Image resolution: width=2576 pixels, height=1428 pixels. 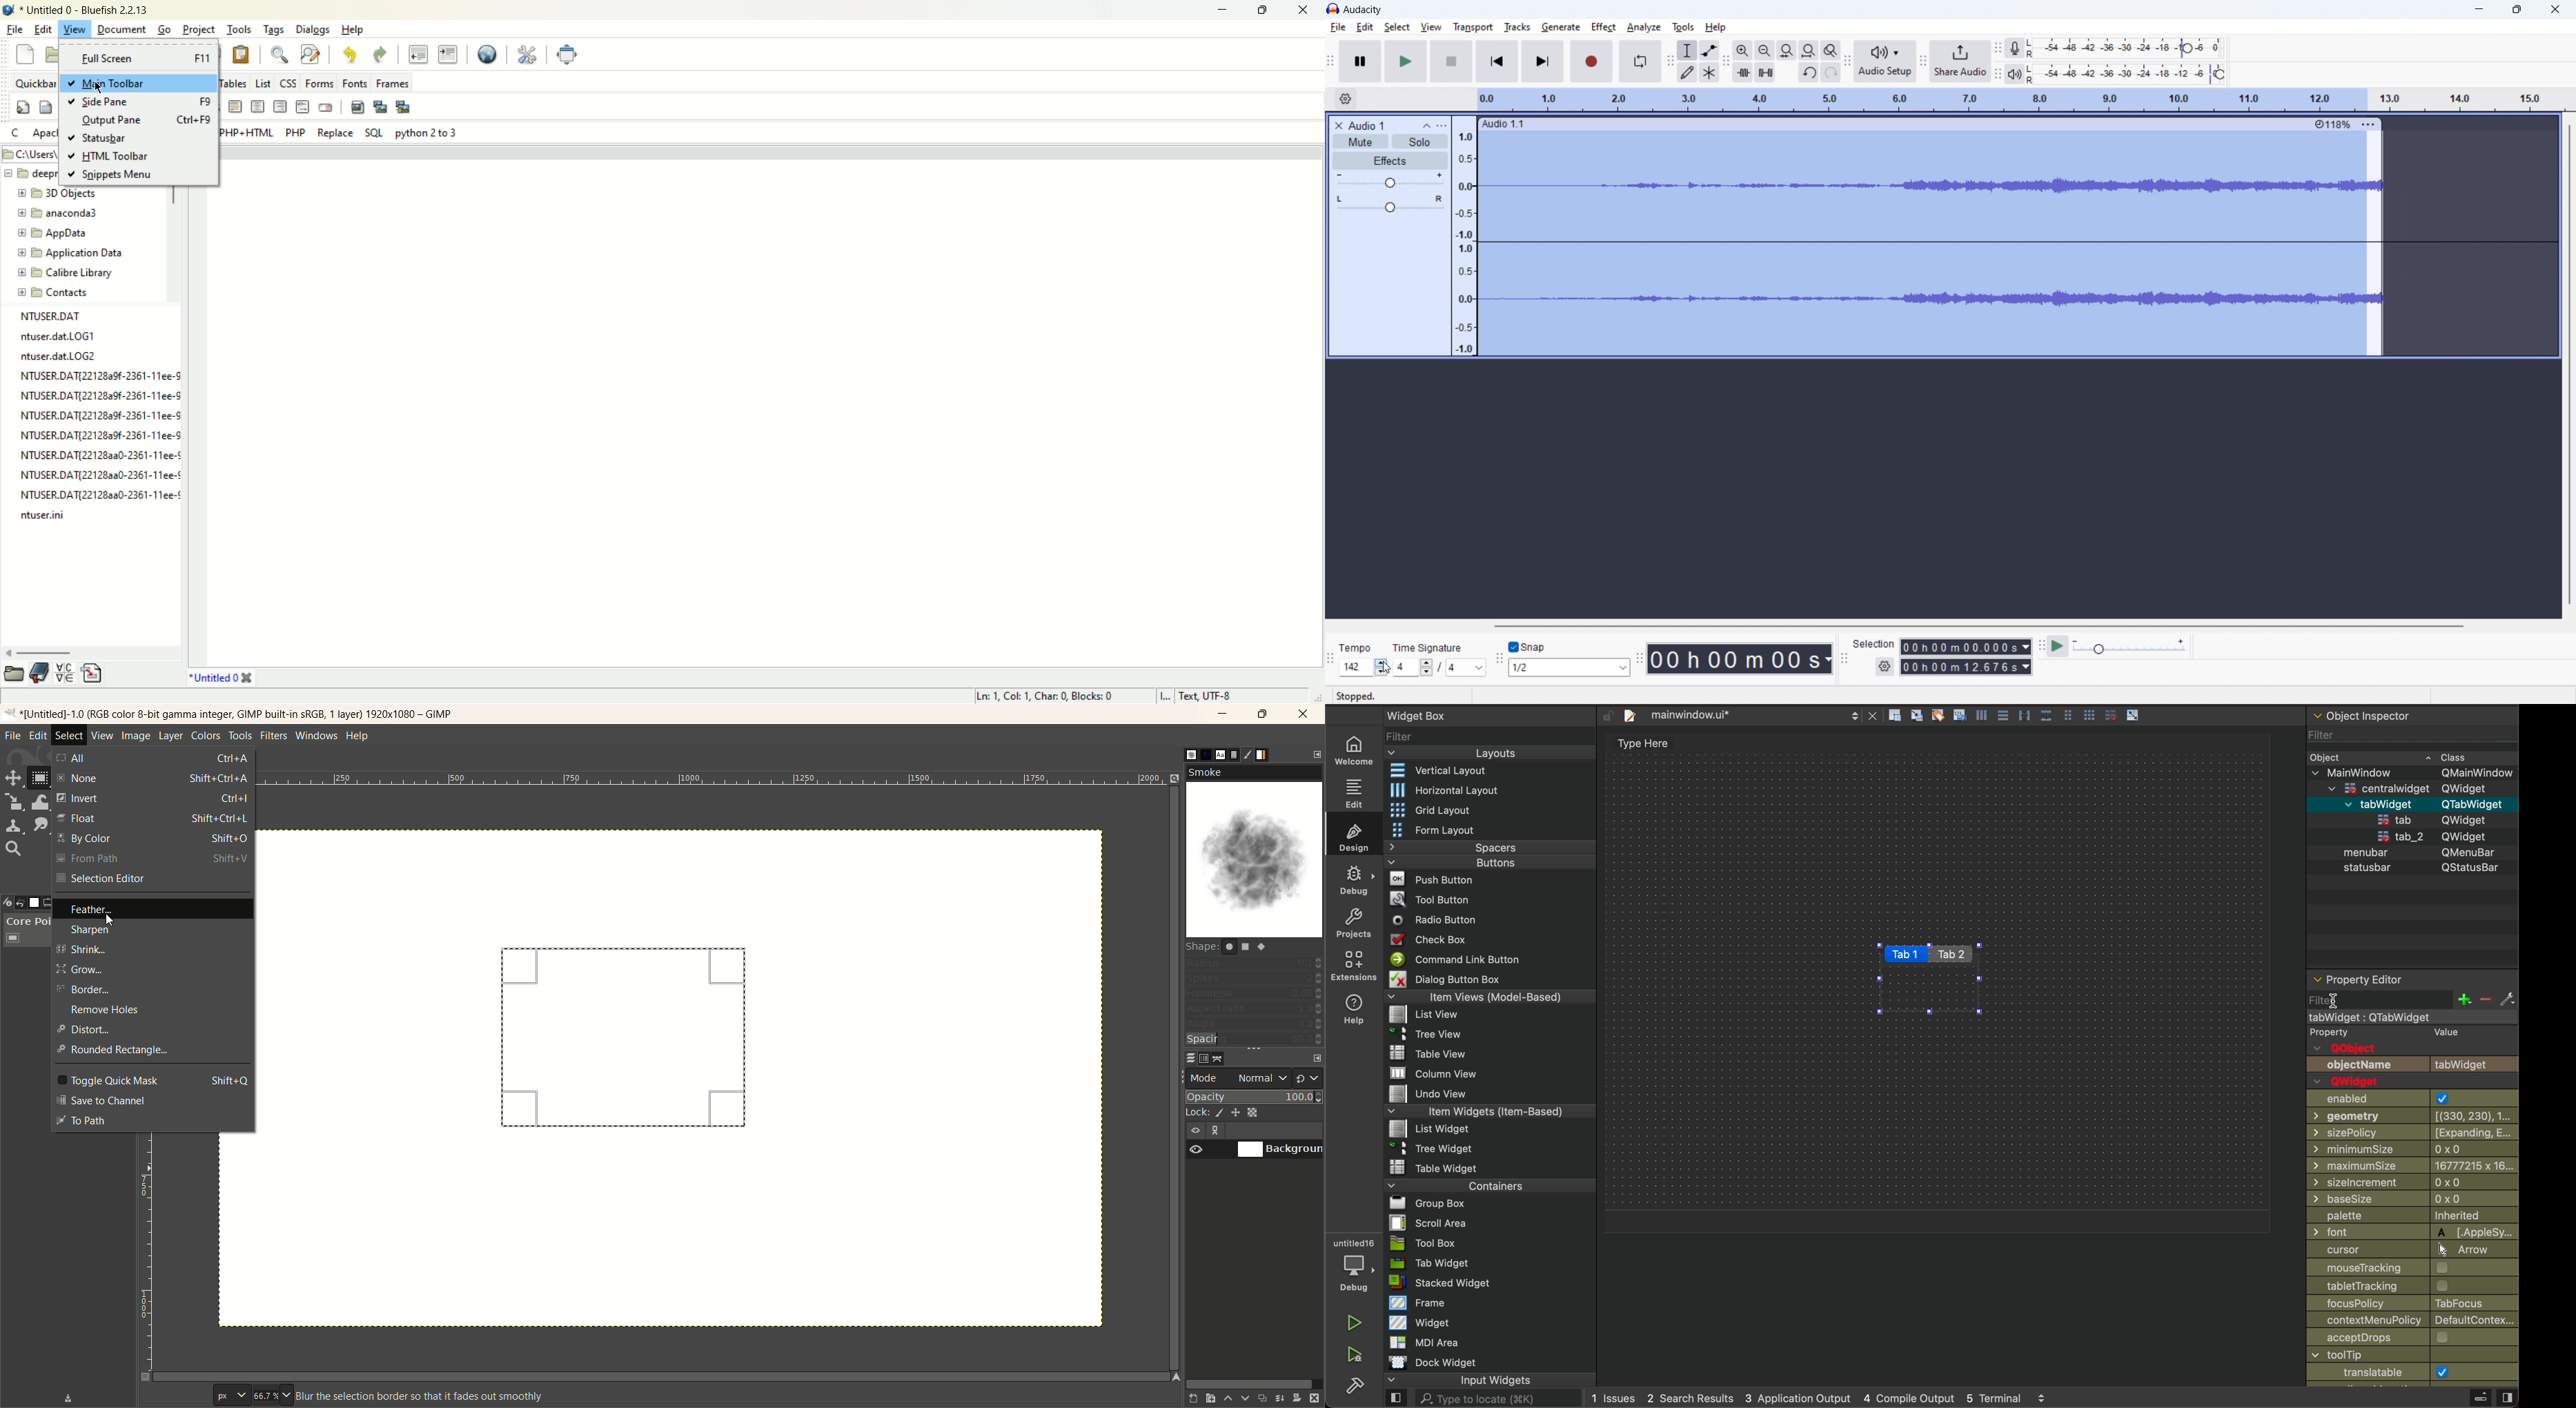 I want to click on go, so click(x=164, y=29).